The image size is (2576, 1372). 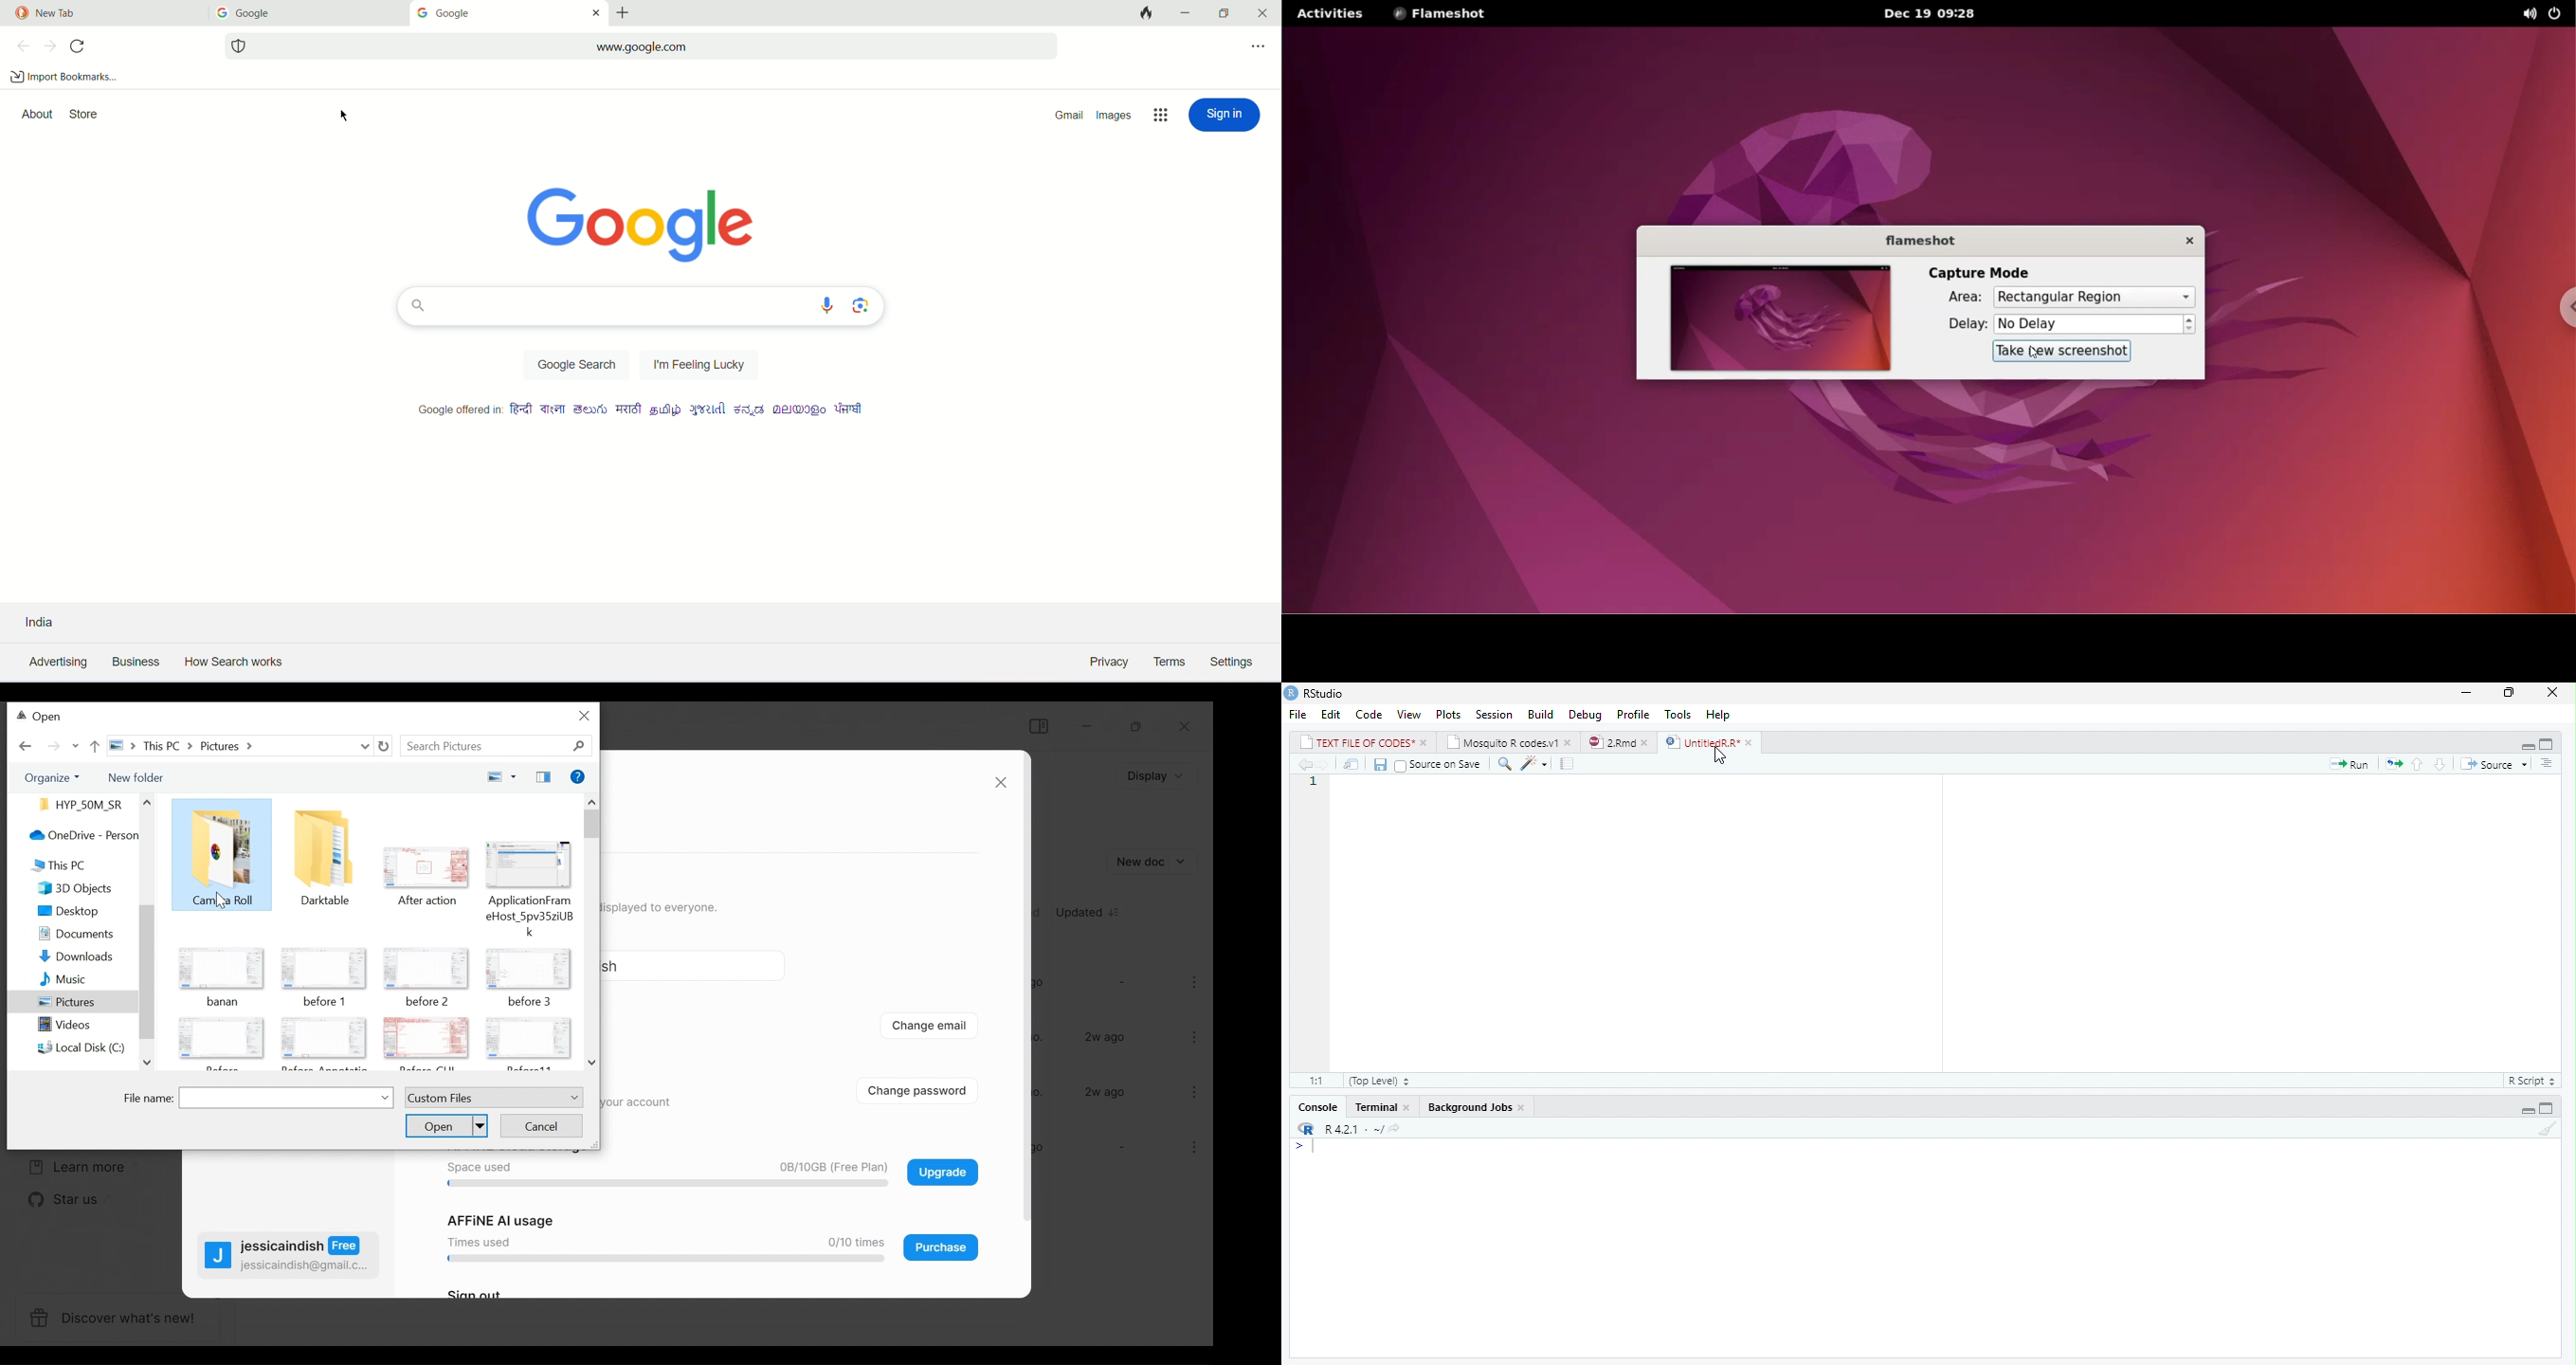 What do you see at coordinates (234, 661) in the screenshot?
I see `how search work` at bounding box center [234, 661].